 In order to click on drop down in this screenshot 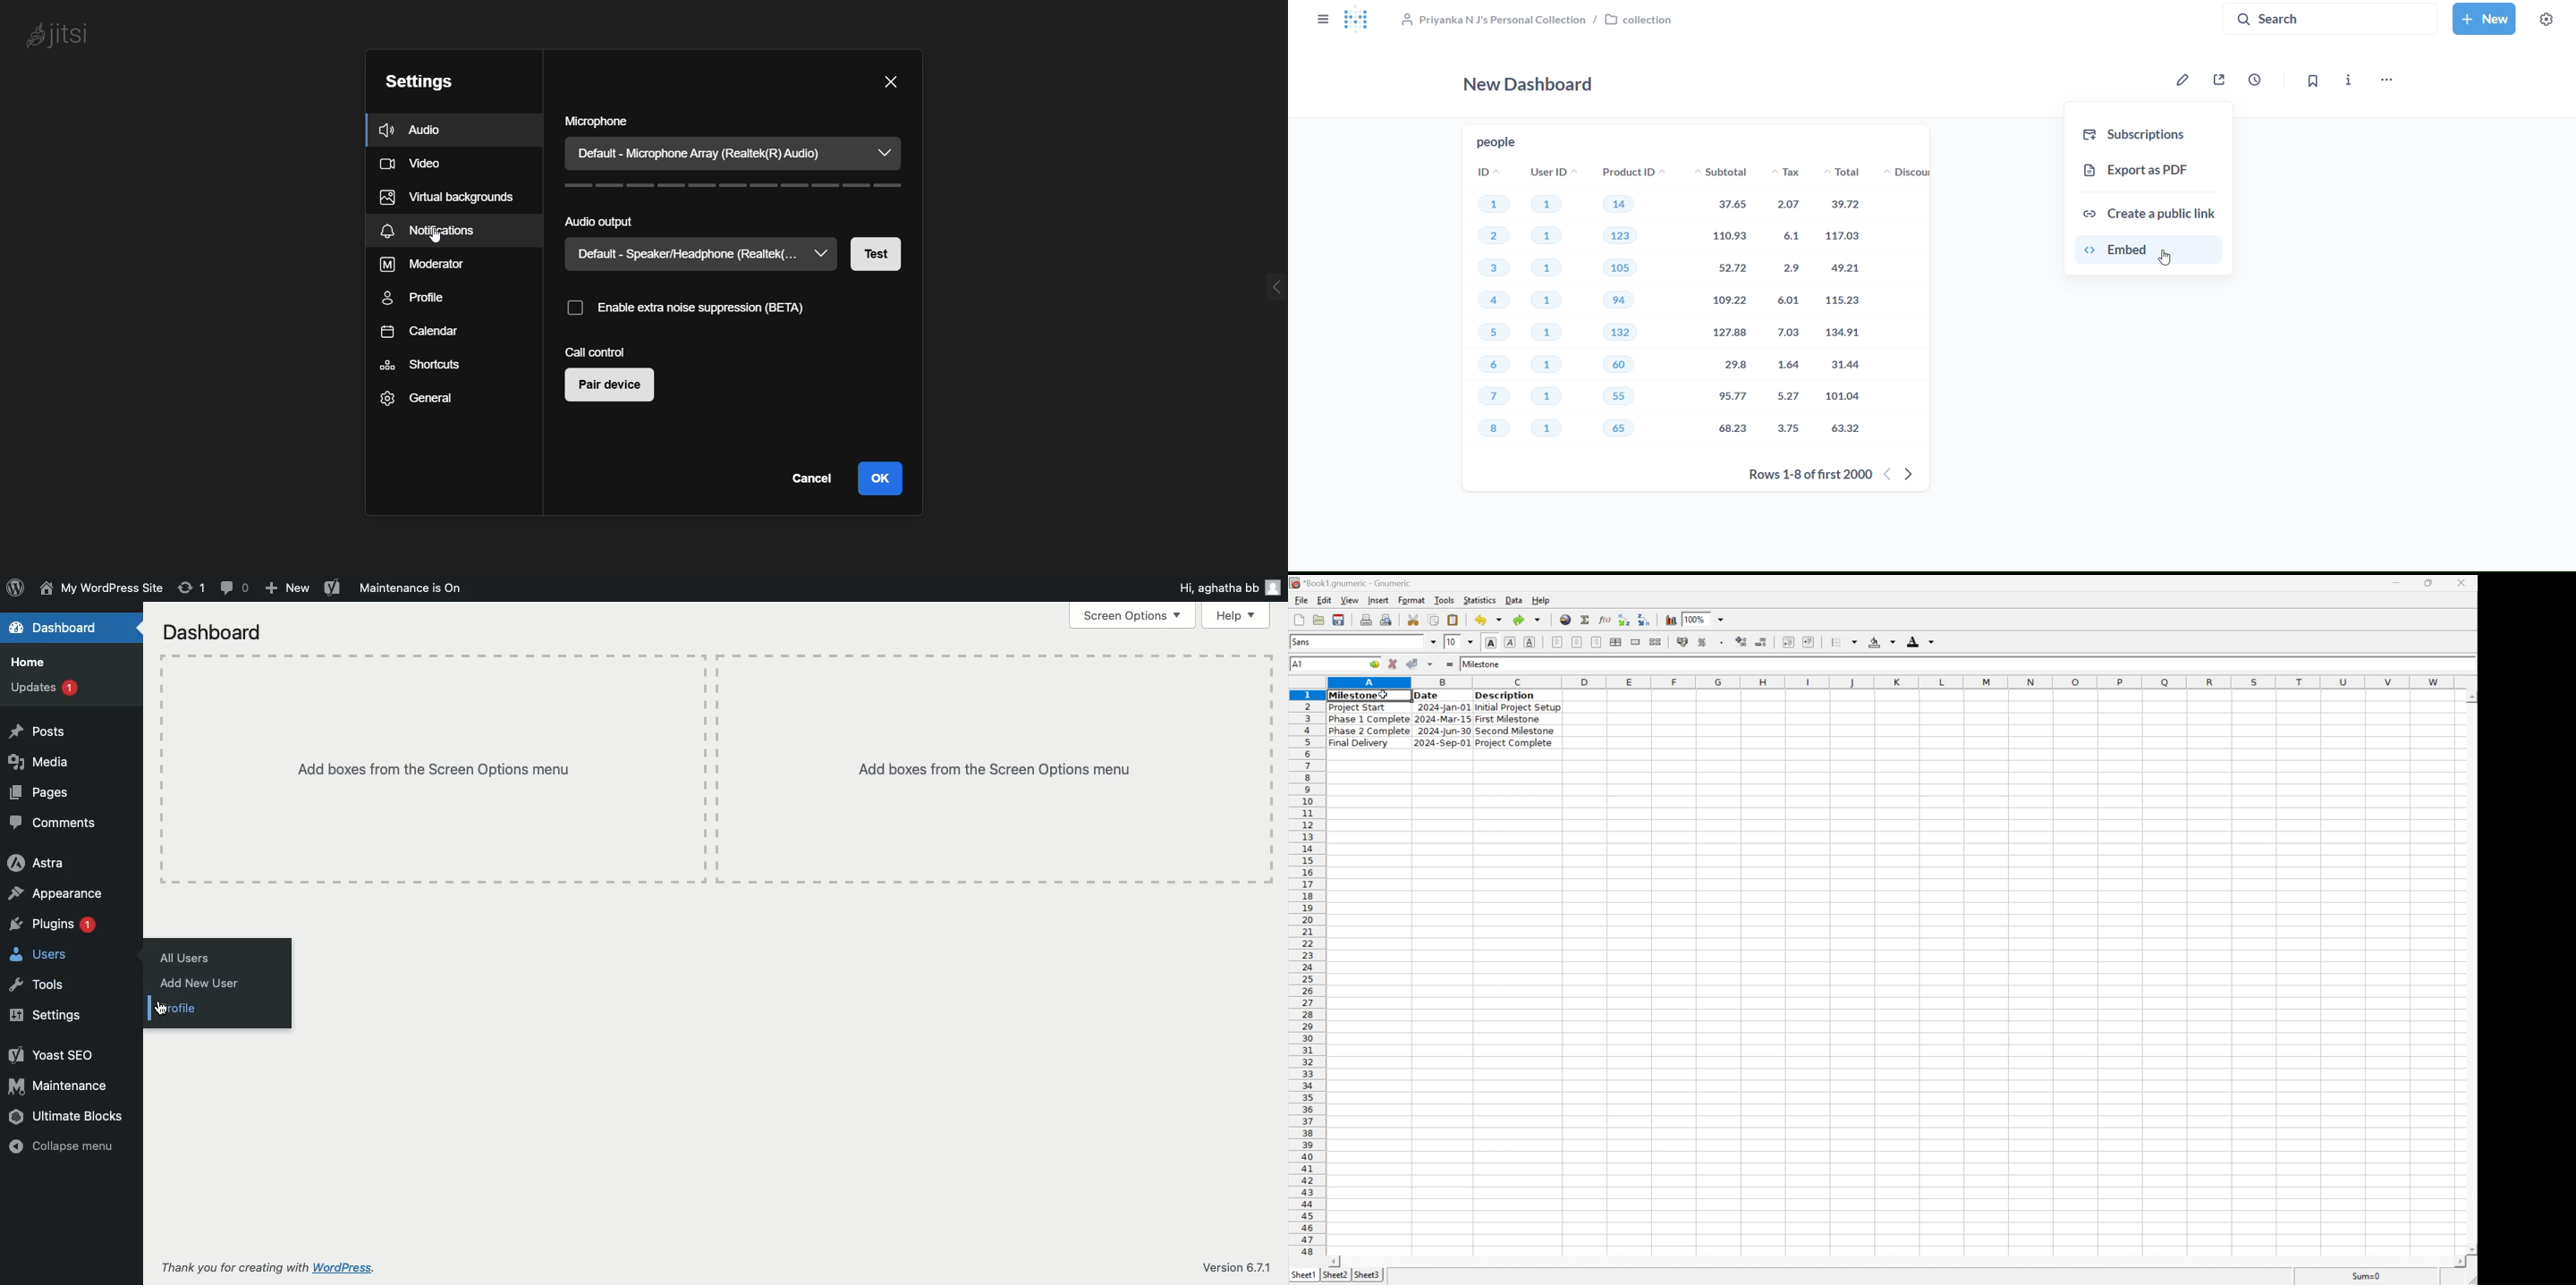, I will do `click(1472, 641)`.